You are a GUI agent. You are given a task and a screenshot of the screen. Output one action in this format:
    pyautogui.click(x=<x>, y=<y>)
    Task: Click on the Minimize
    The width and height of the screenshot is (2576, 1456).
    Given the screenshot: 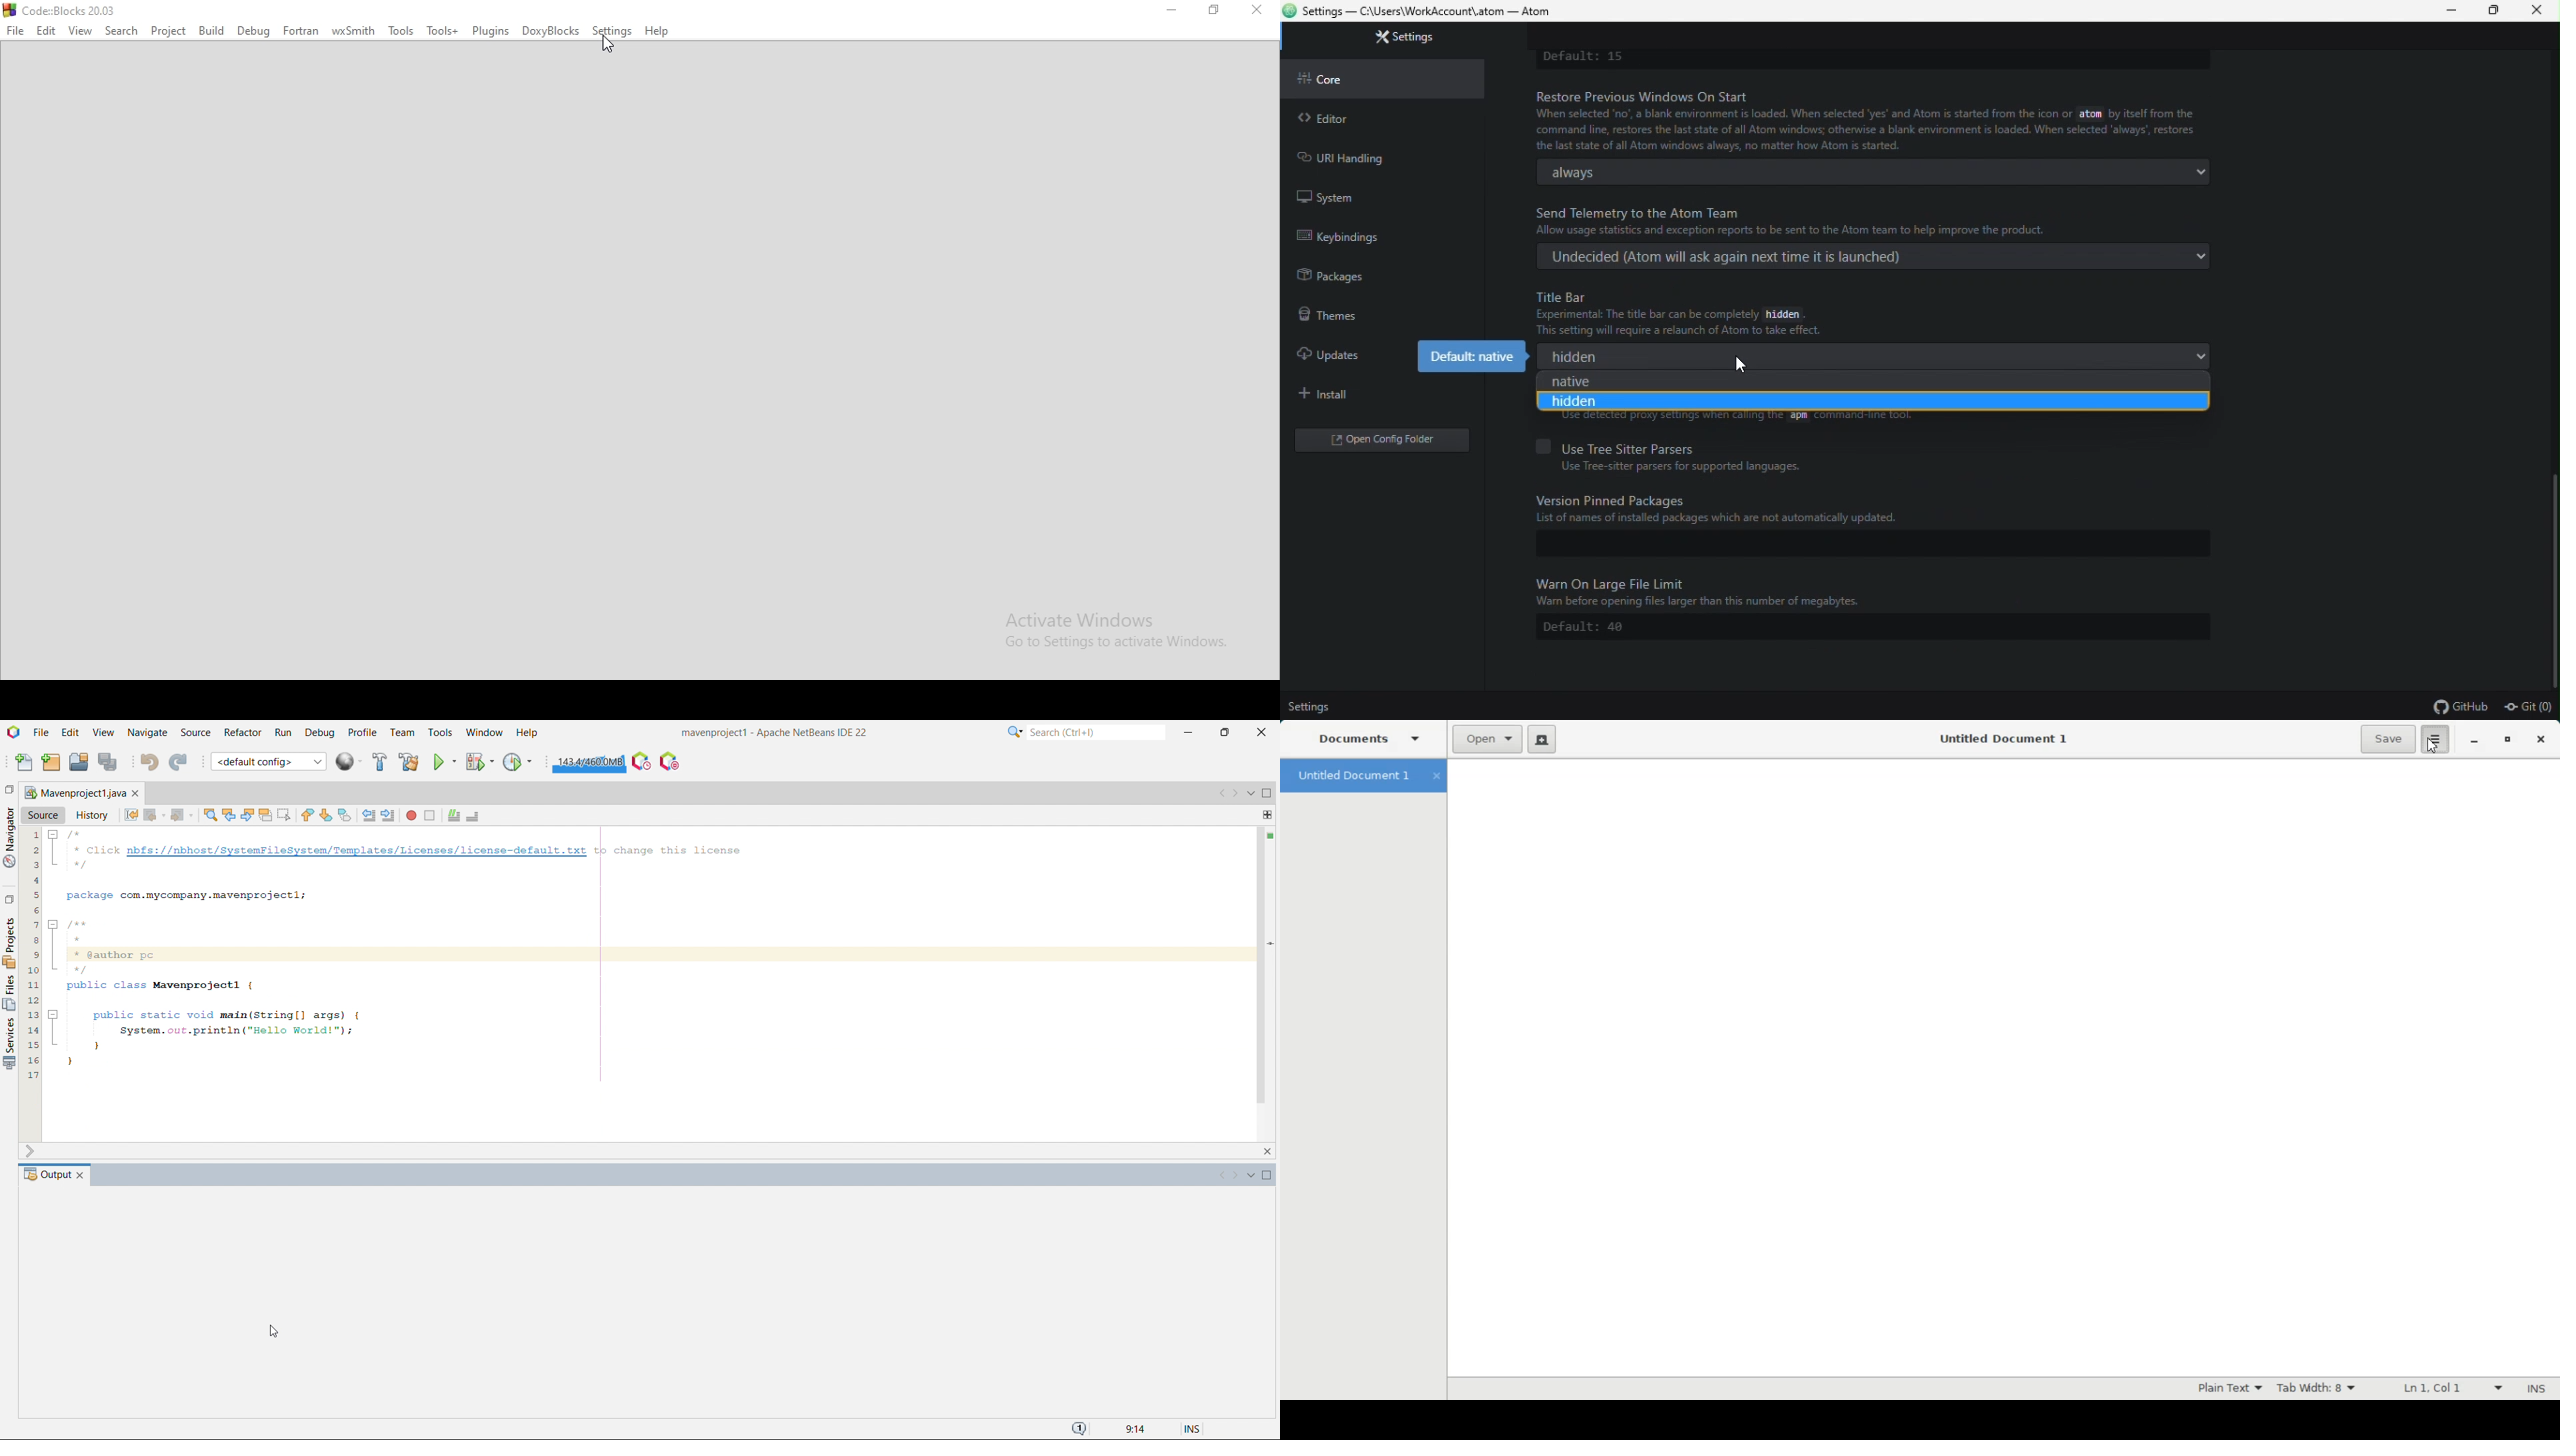 What is the action you would take?
    pyautogui.click(x=2453, y=11)
    